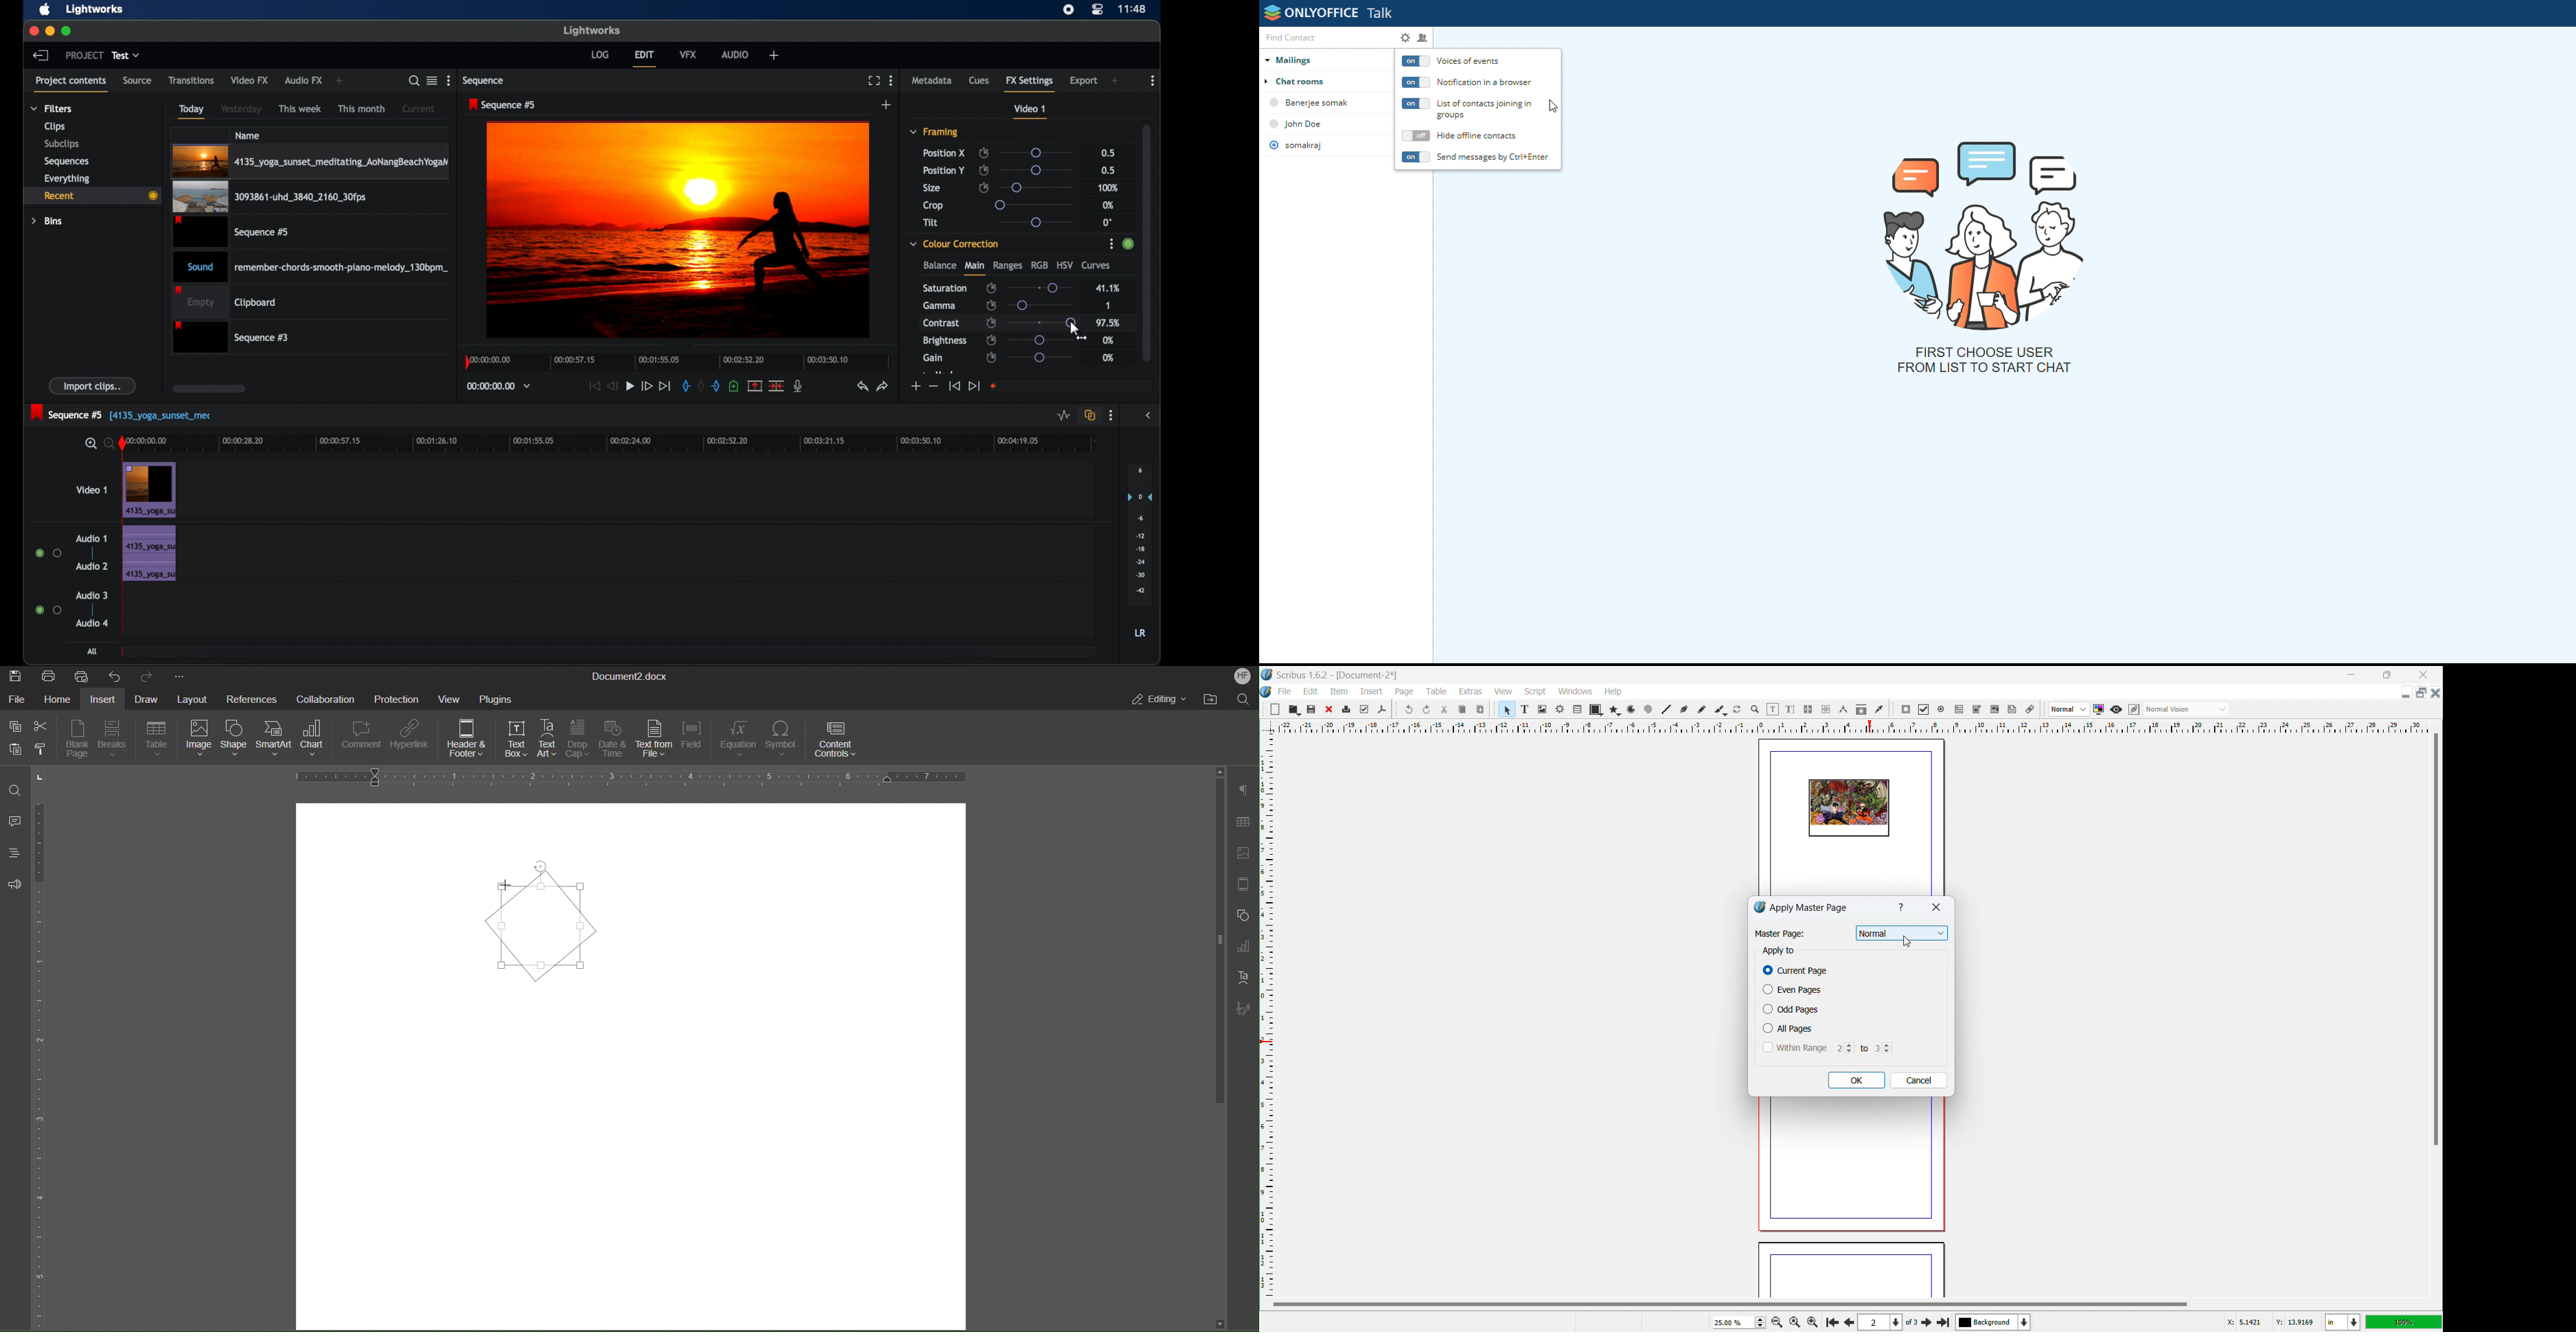 This screenshot has width=2576, height=1344. I want to click on slider, so click(1040, 340).